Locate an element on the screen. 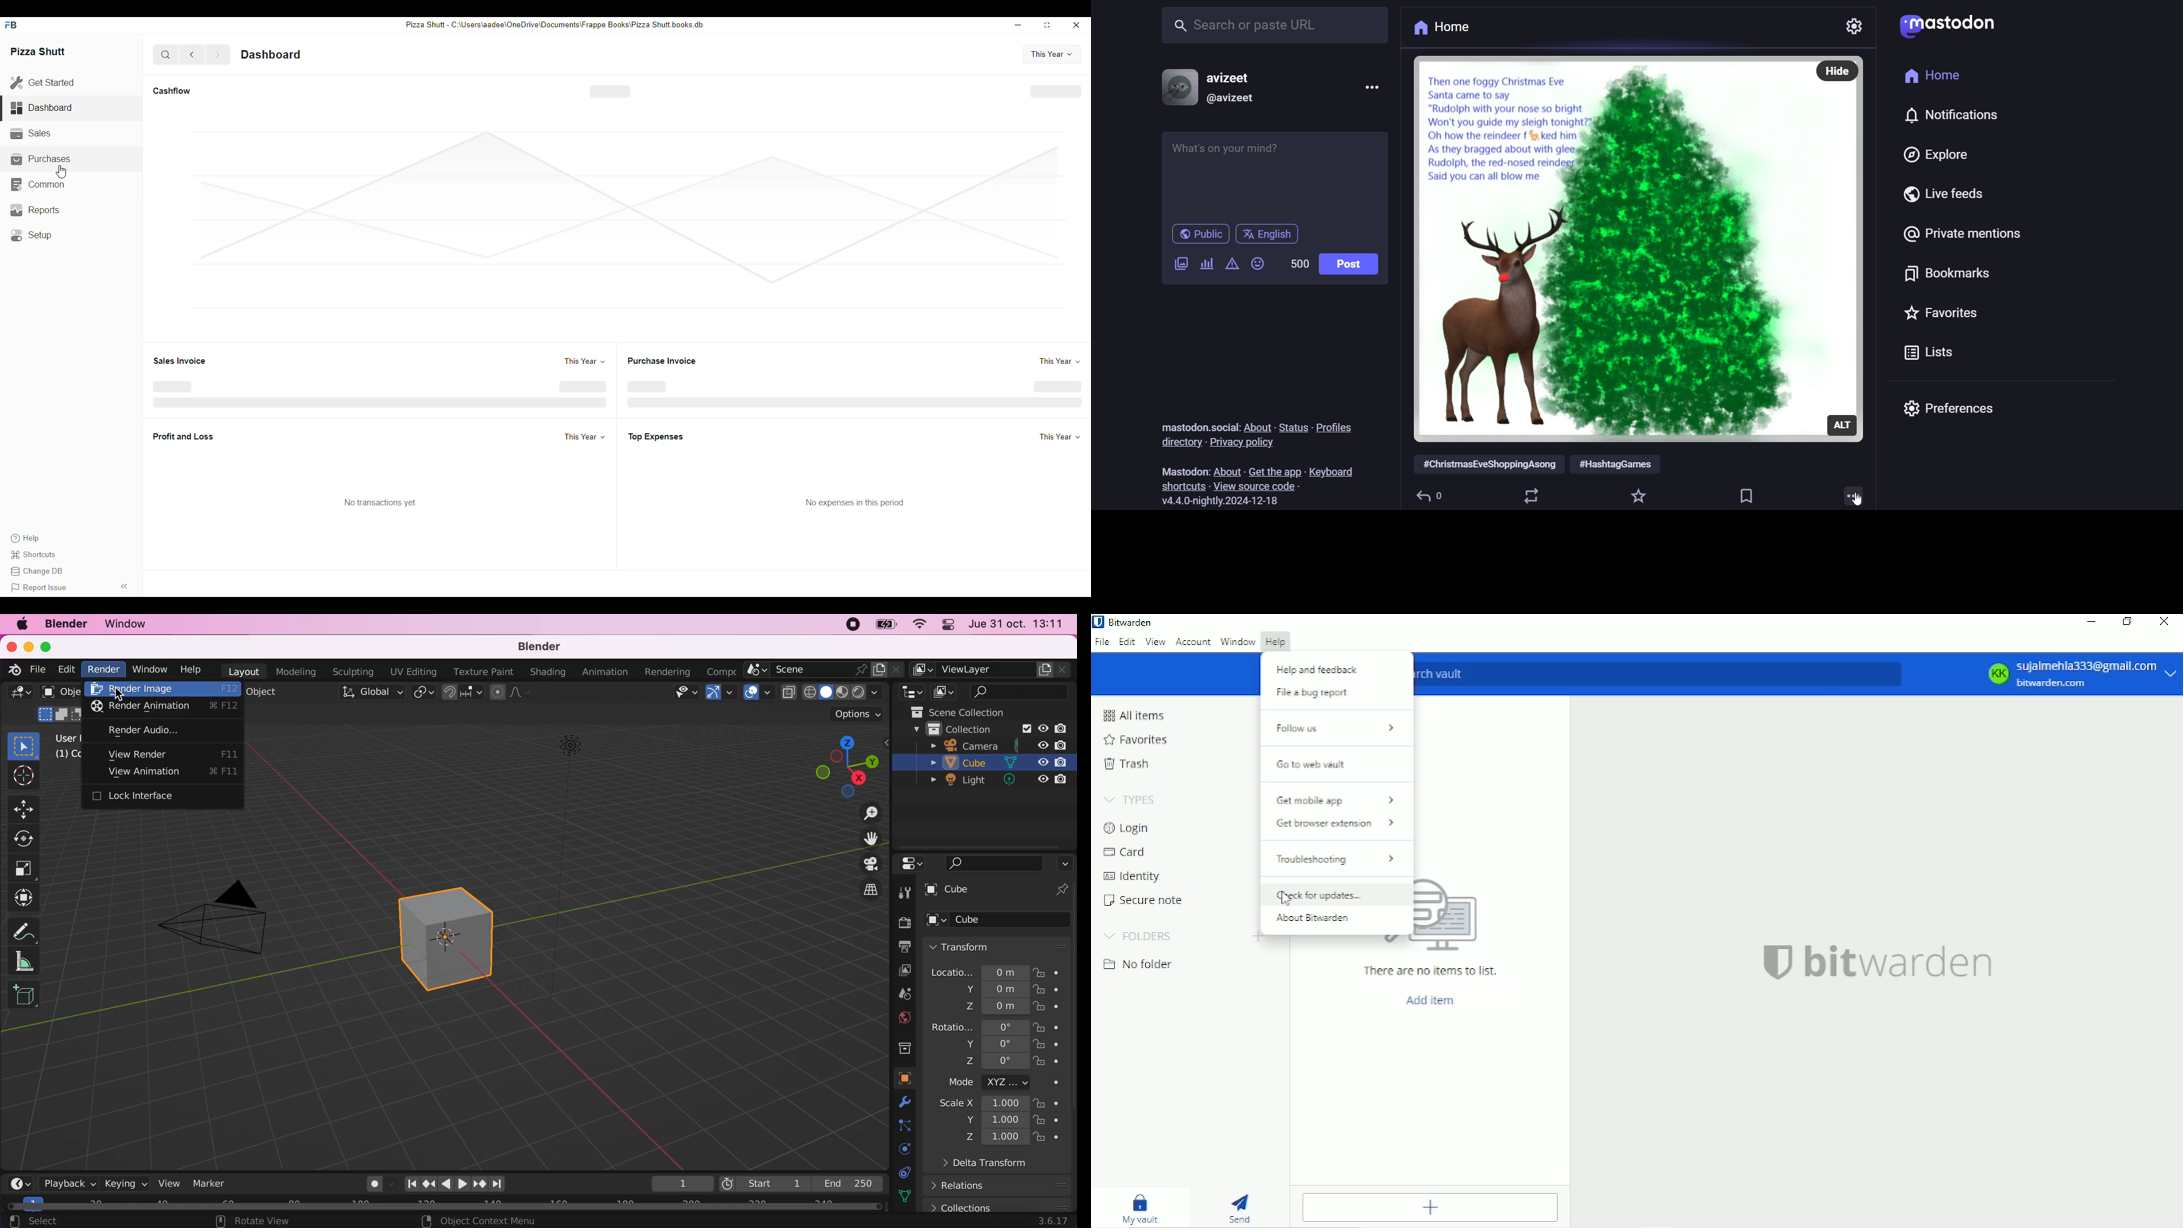  search is located at coordinates (165, 55).